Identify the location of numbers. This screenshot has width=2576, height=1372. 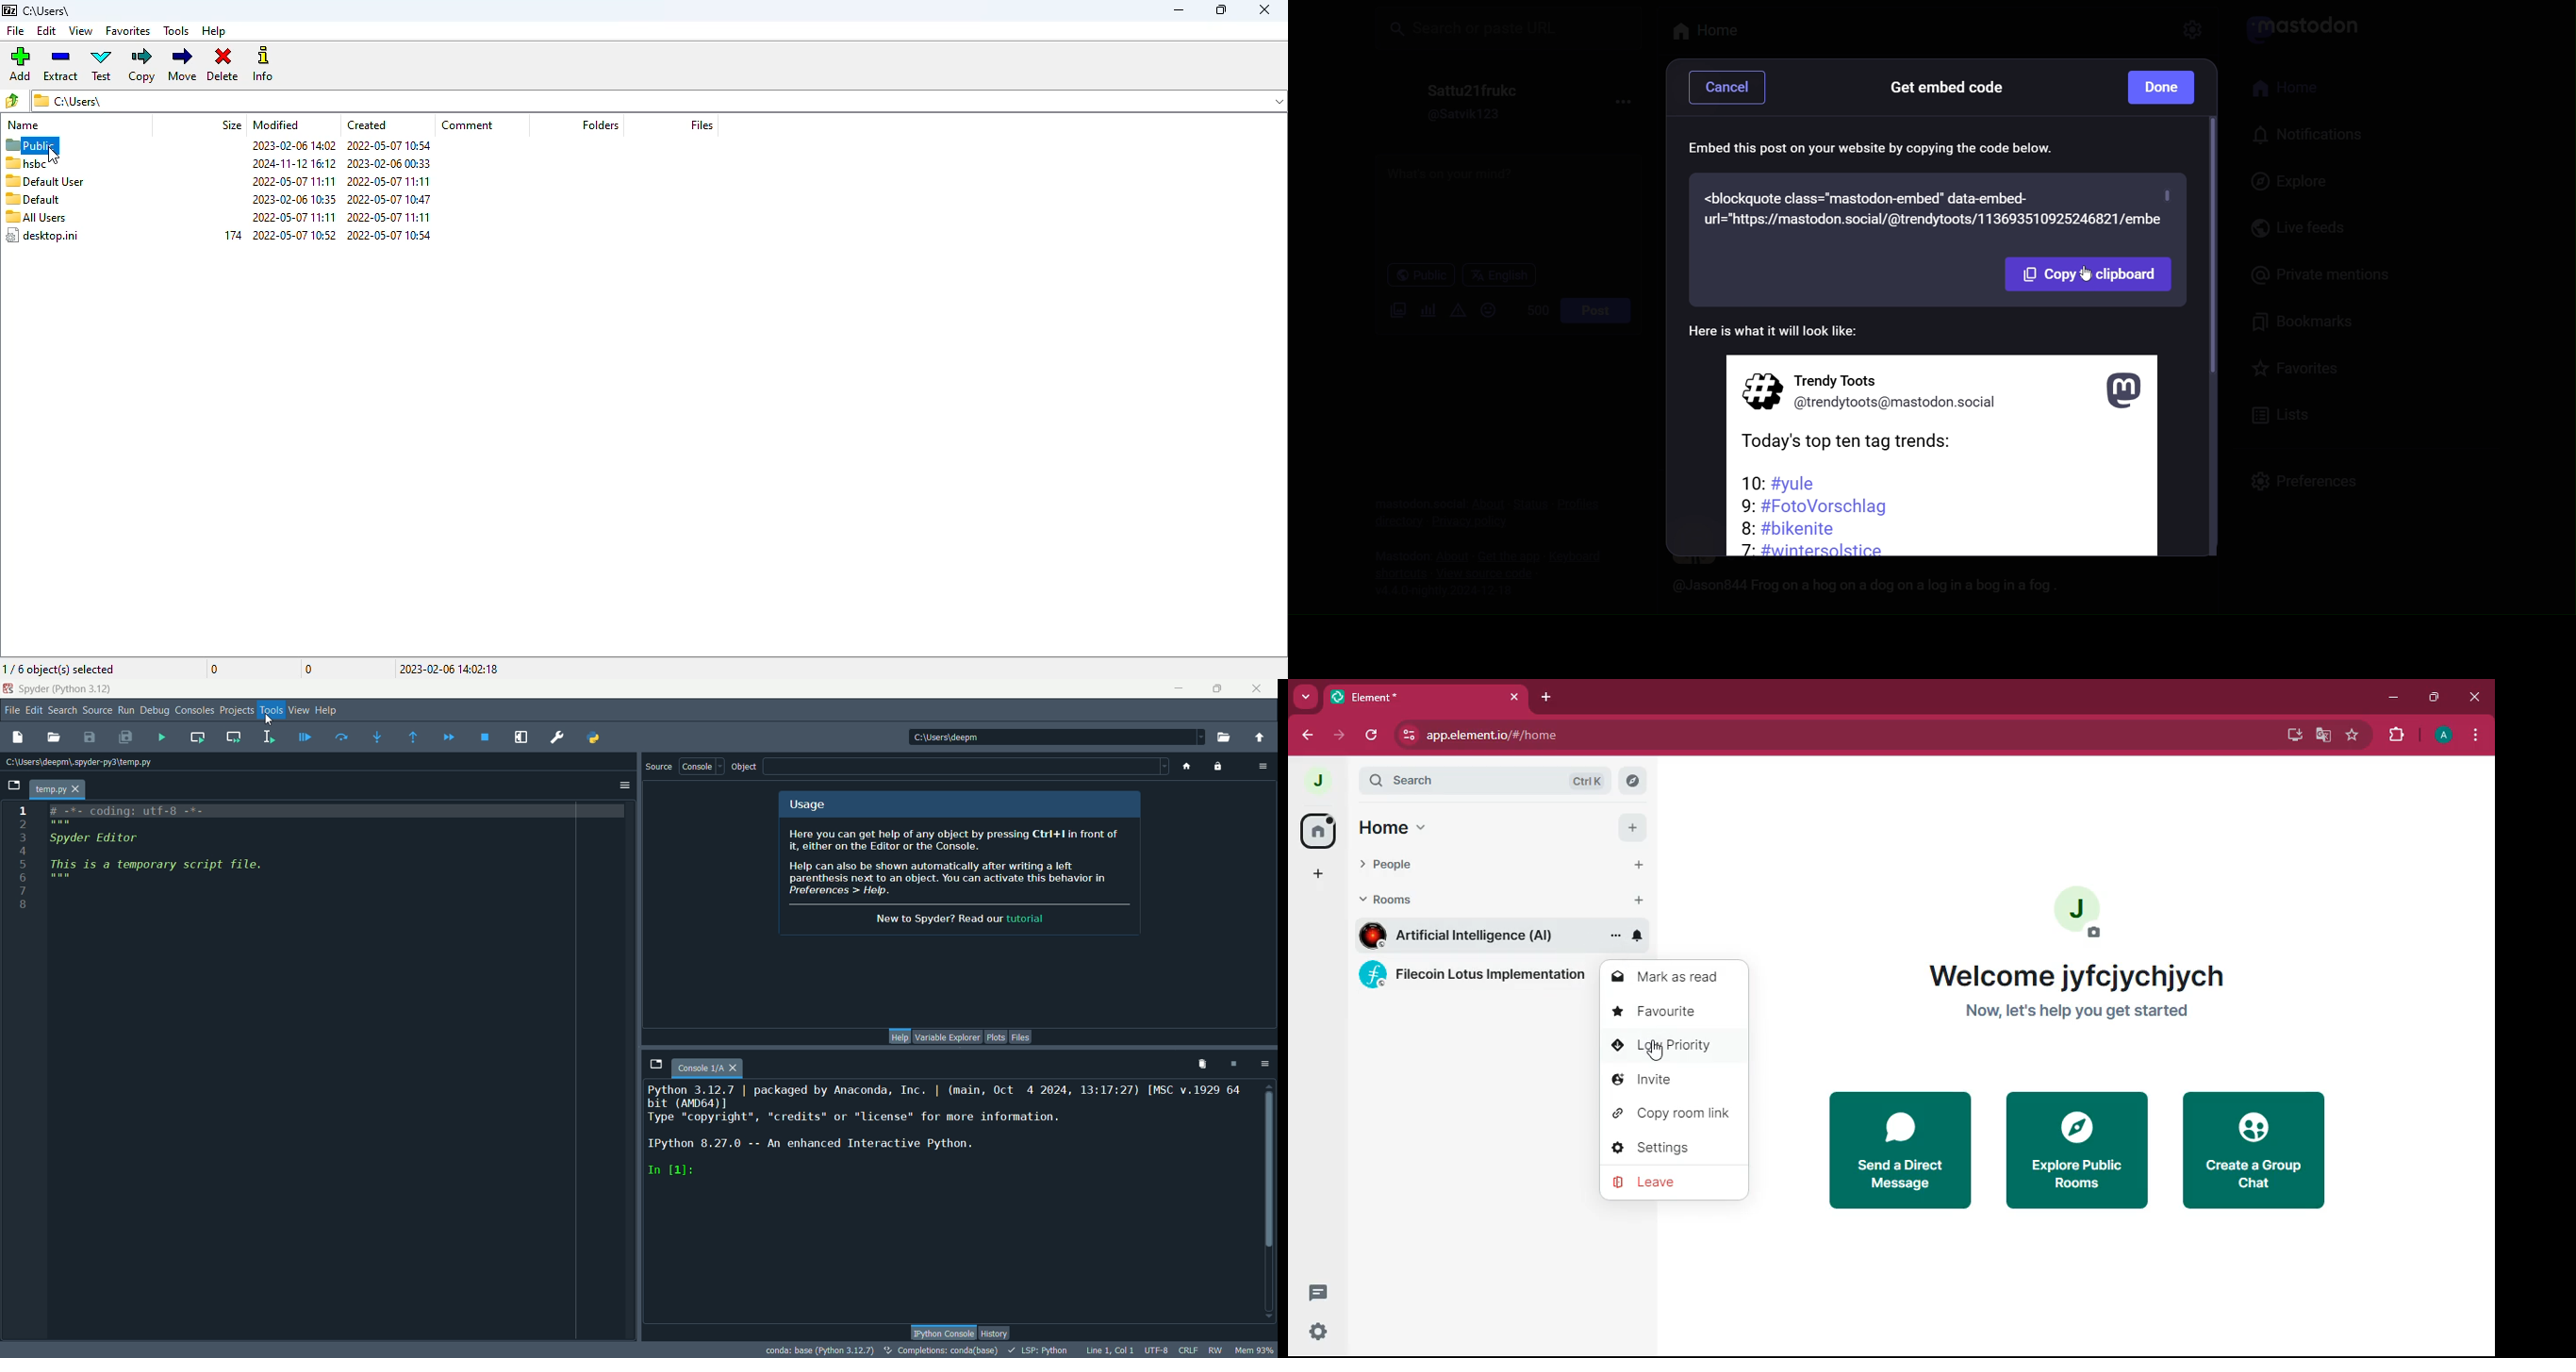
(23, 862).